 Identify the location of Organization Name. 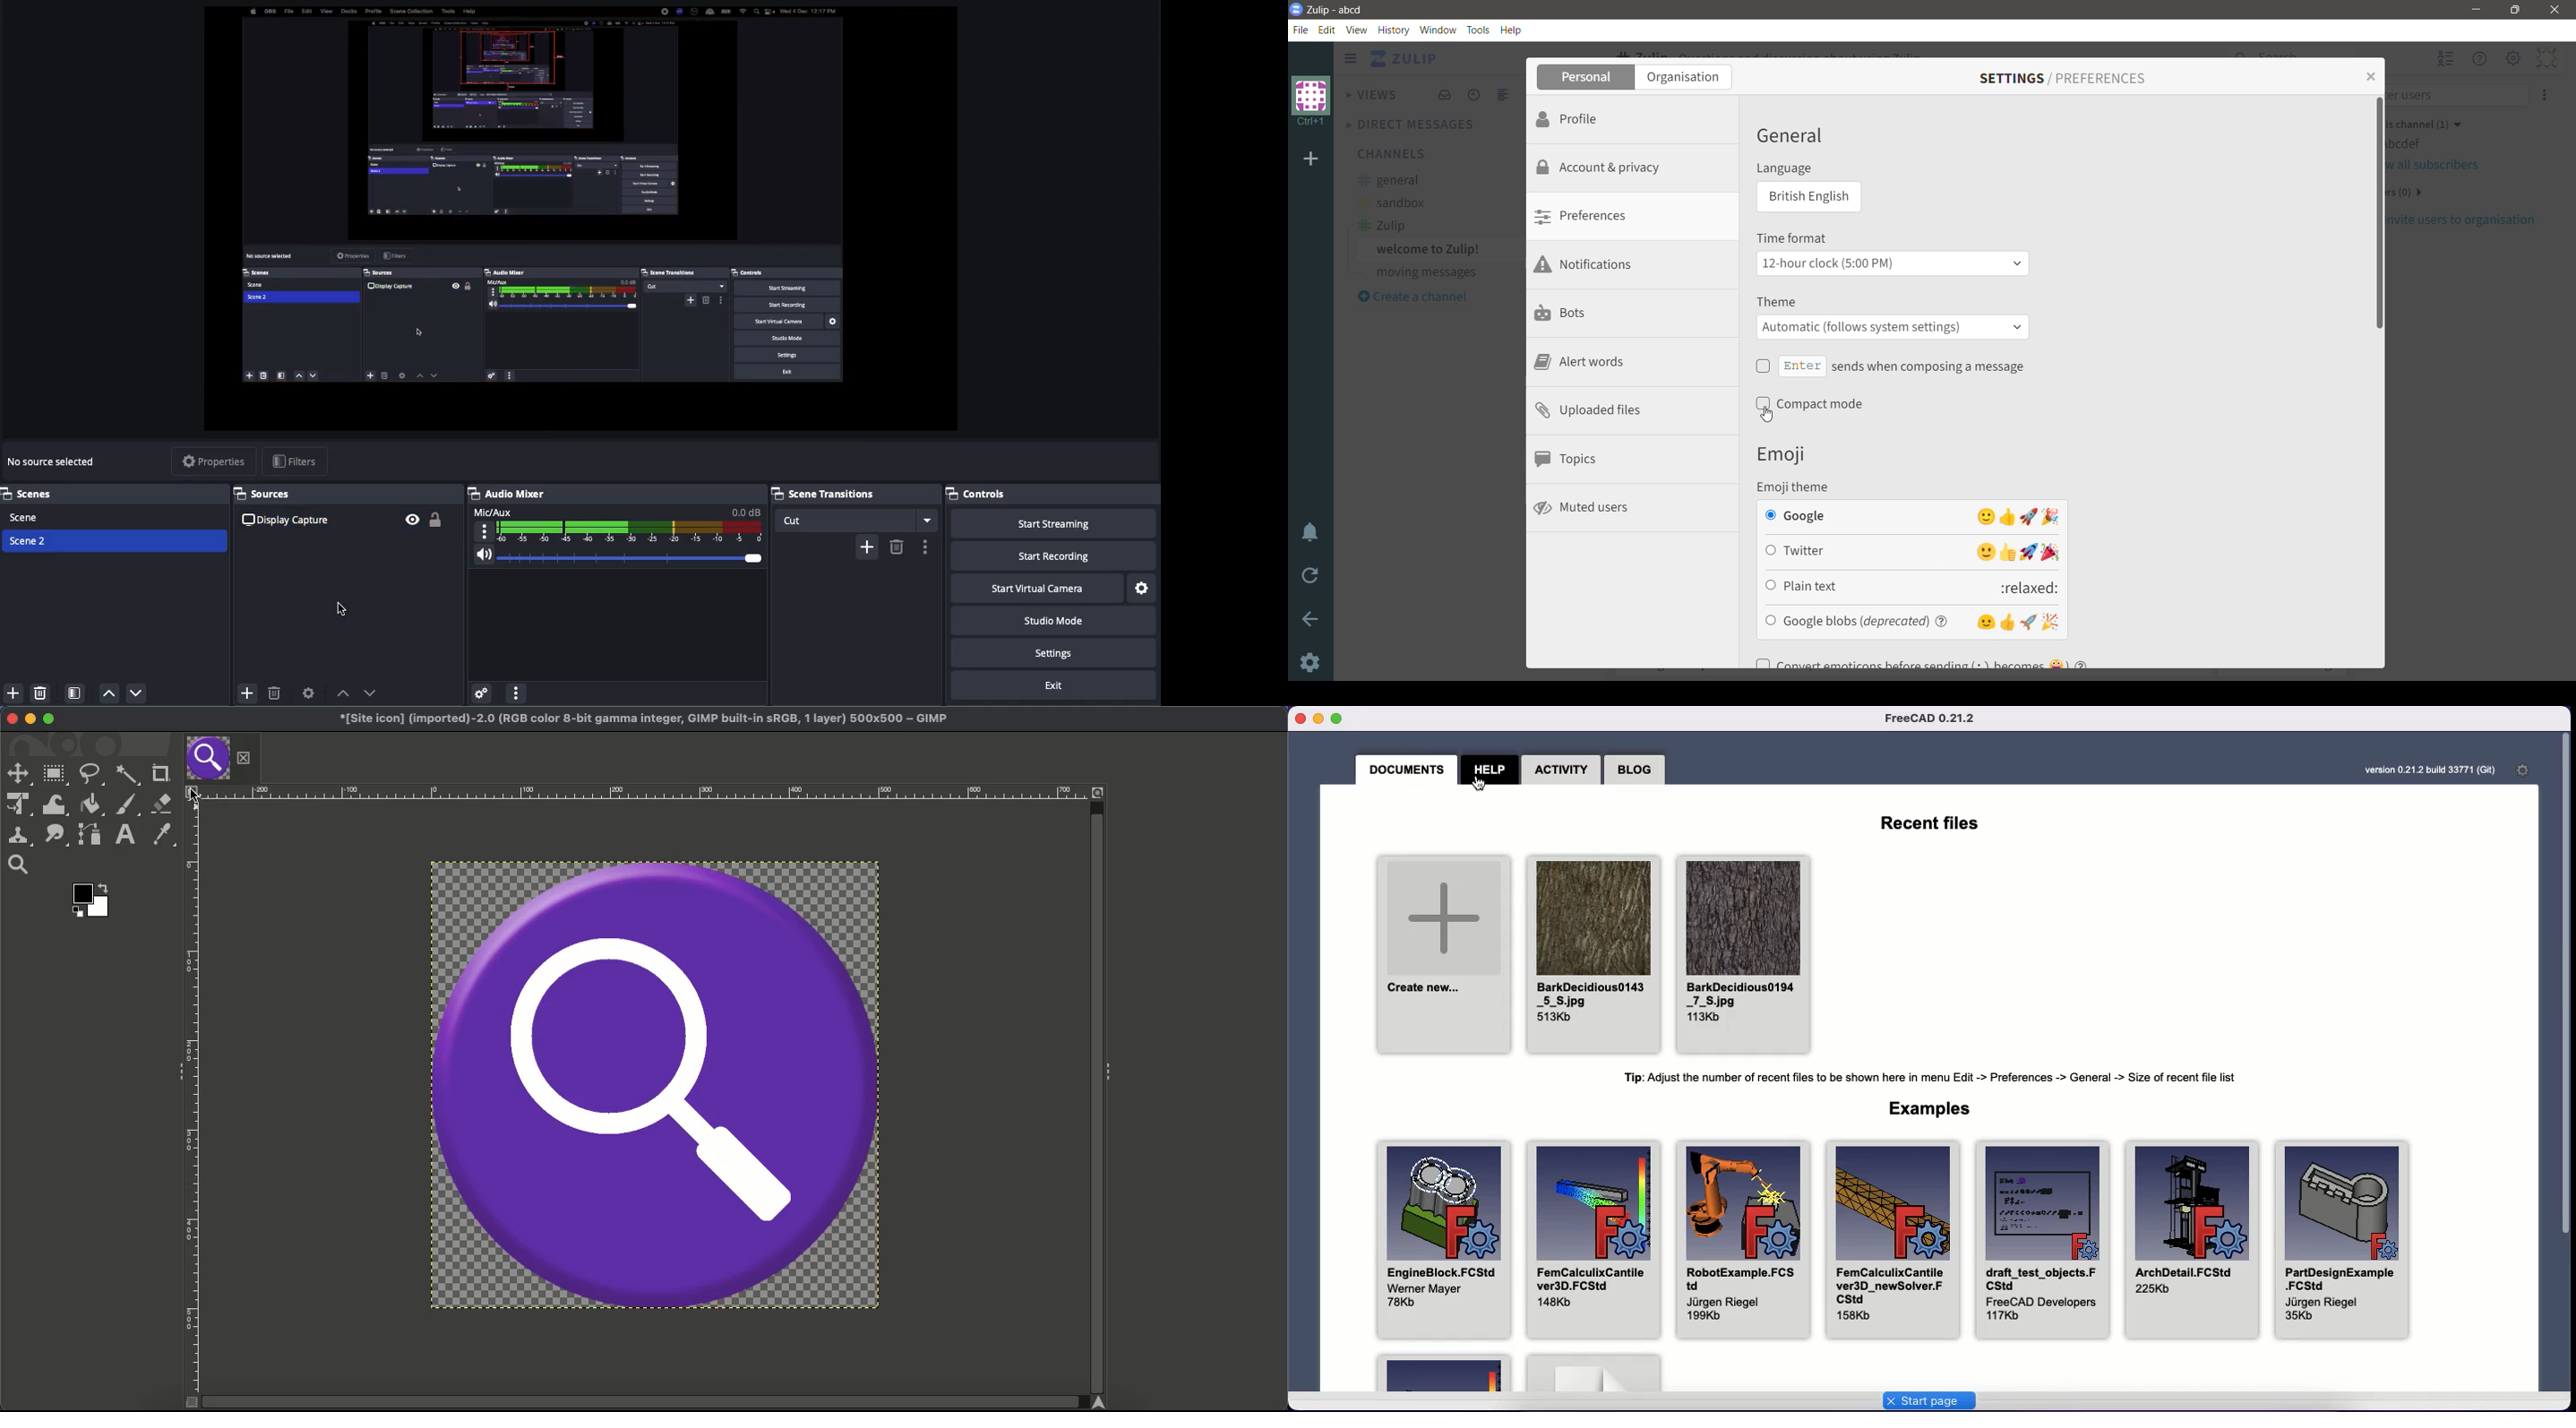
(1311, 102).